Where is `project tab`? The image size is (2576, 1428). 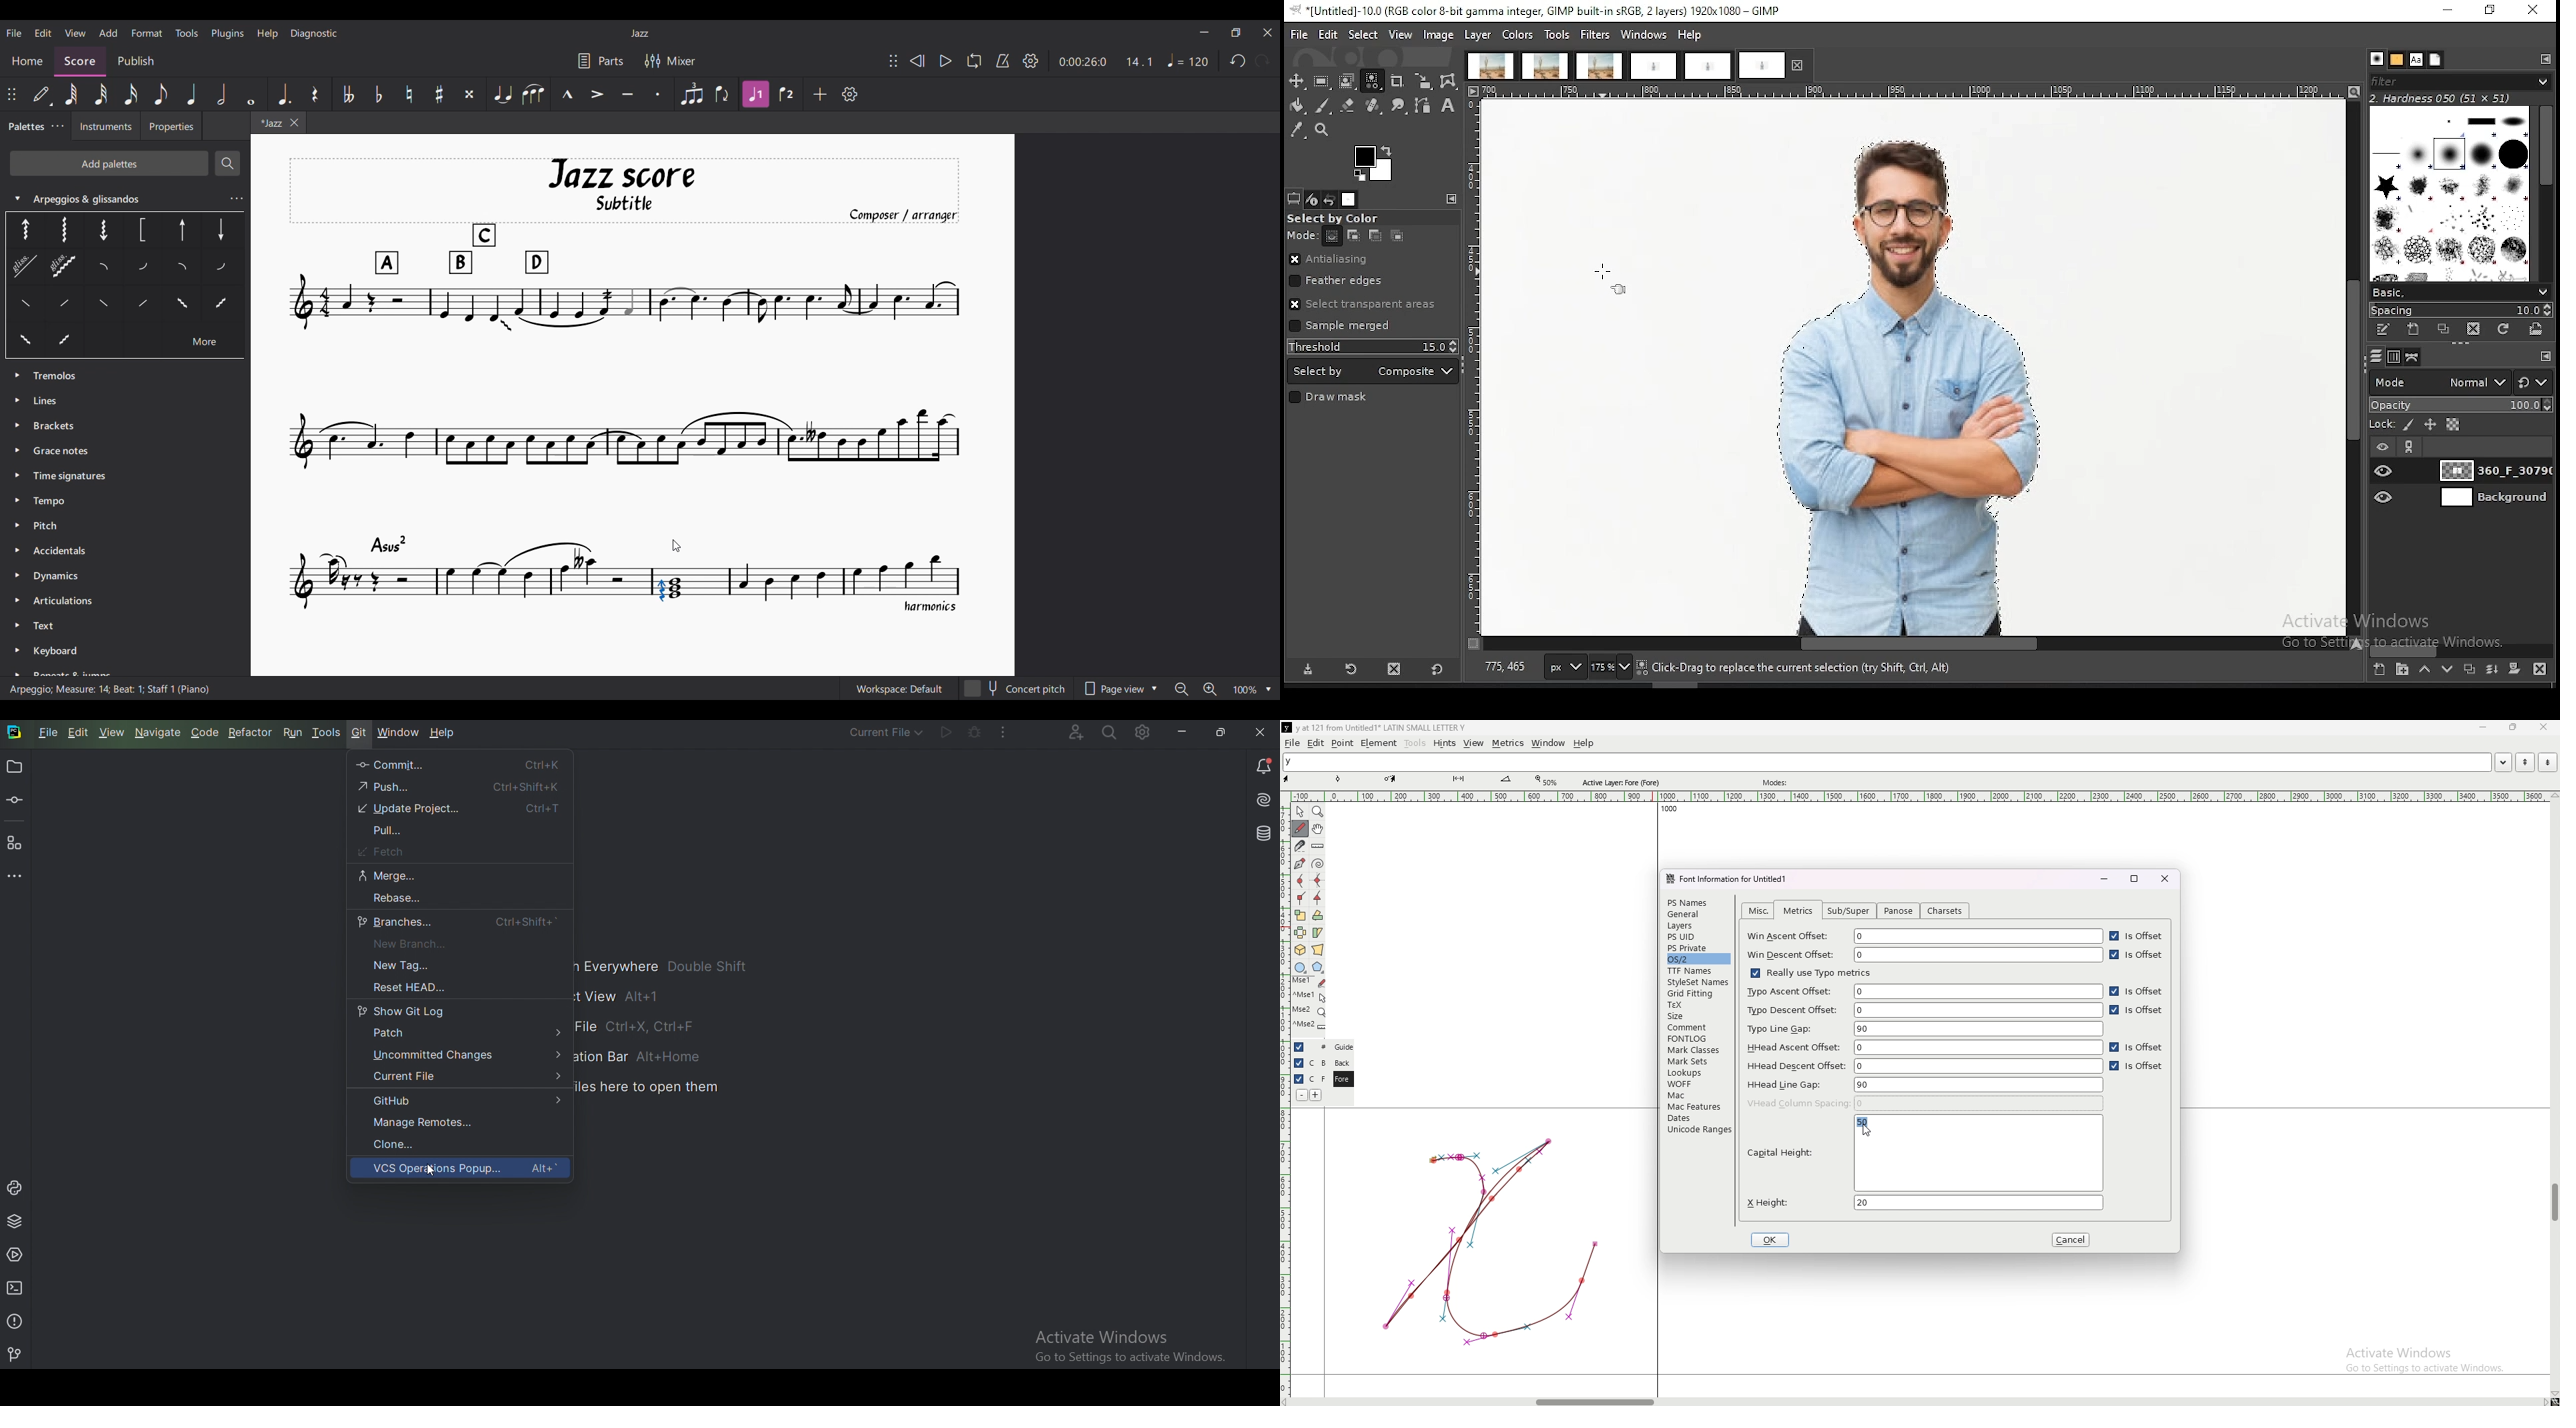 project tab is located at coordinates (1775, 65).